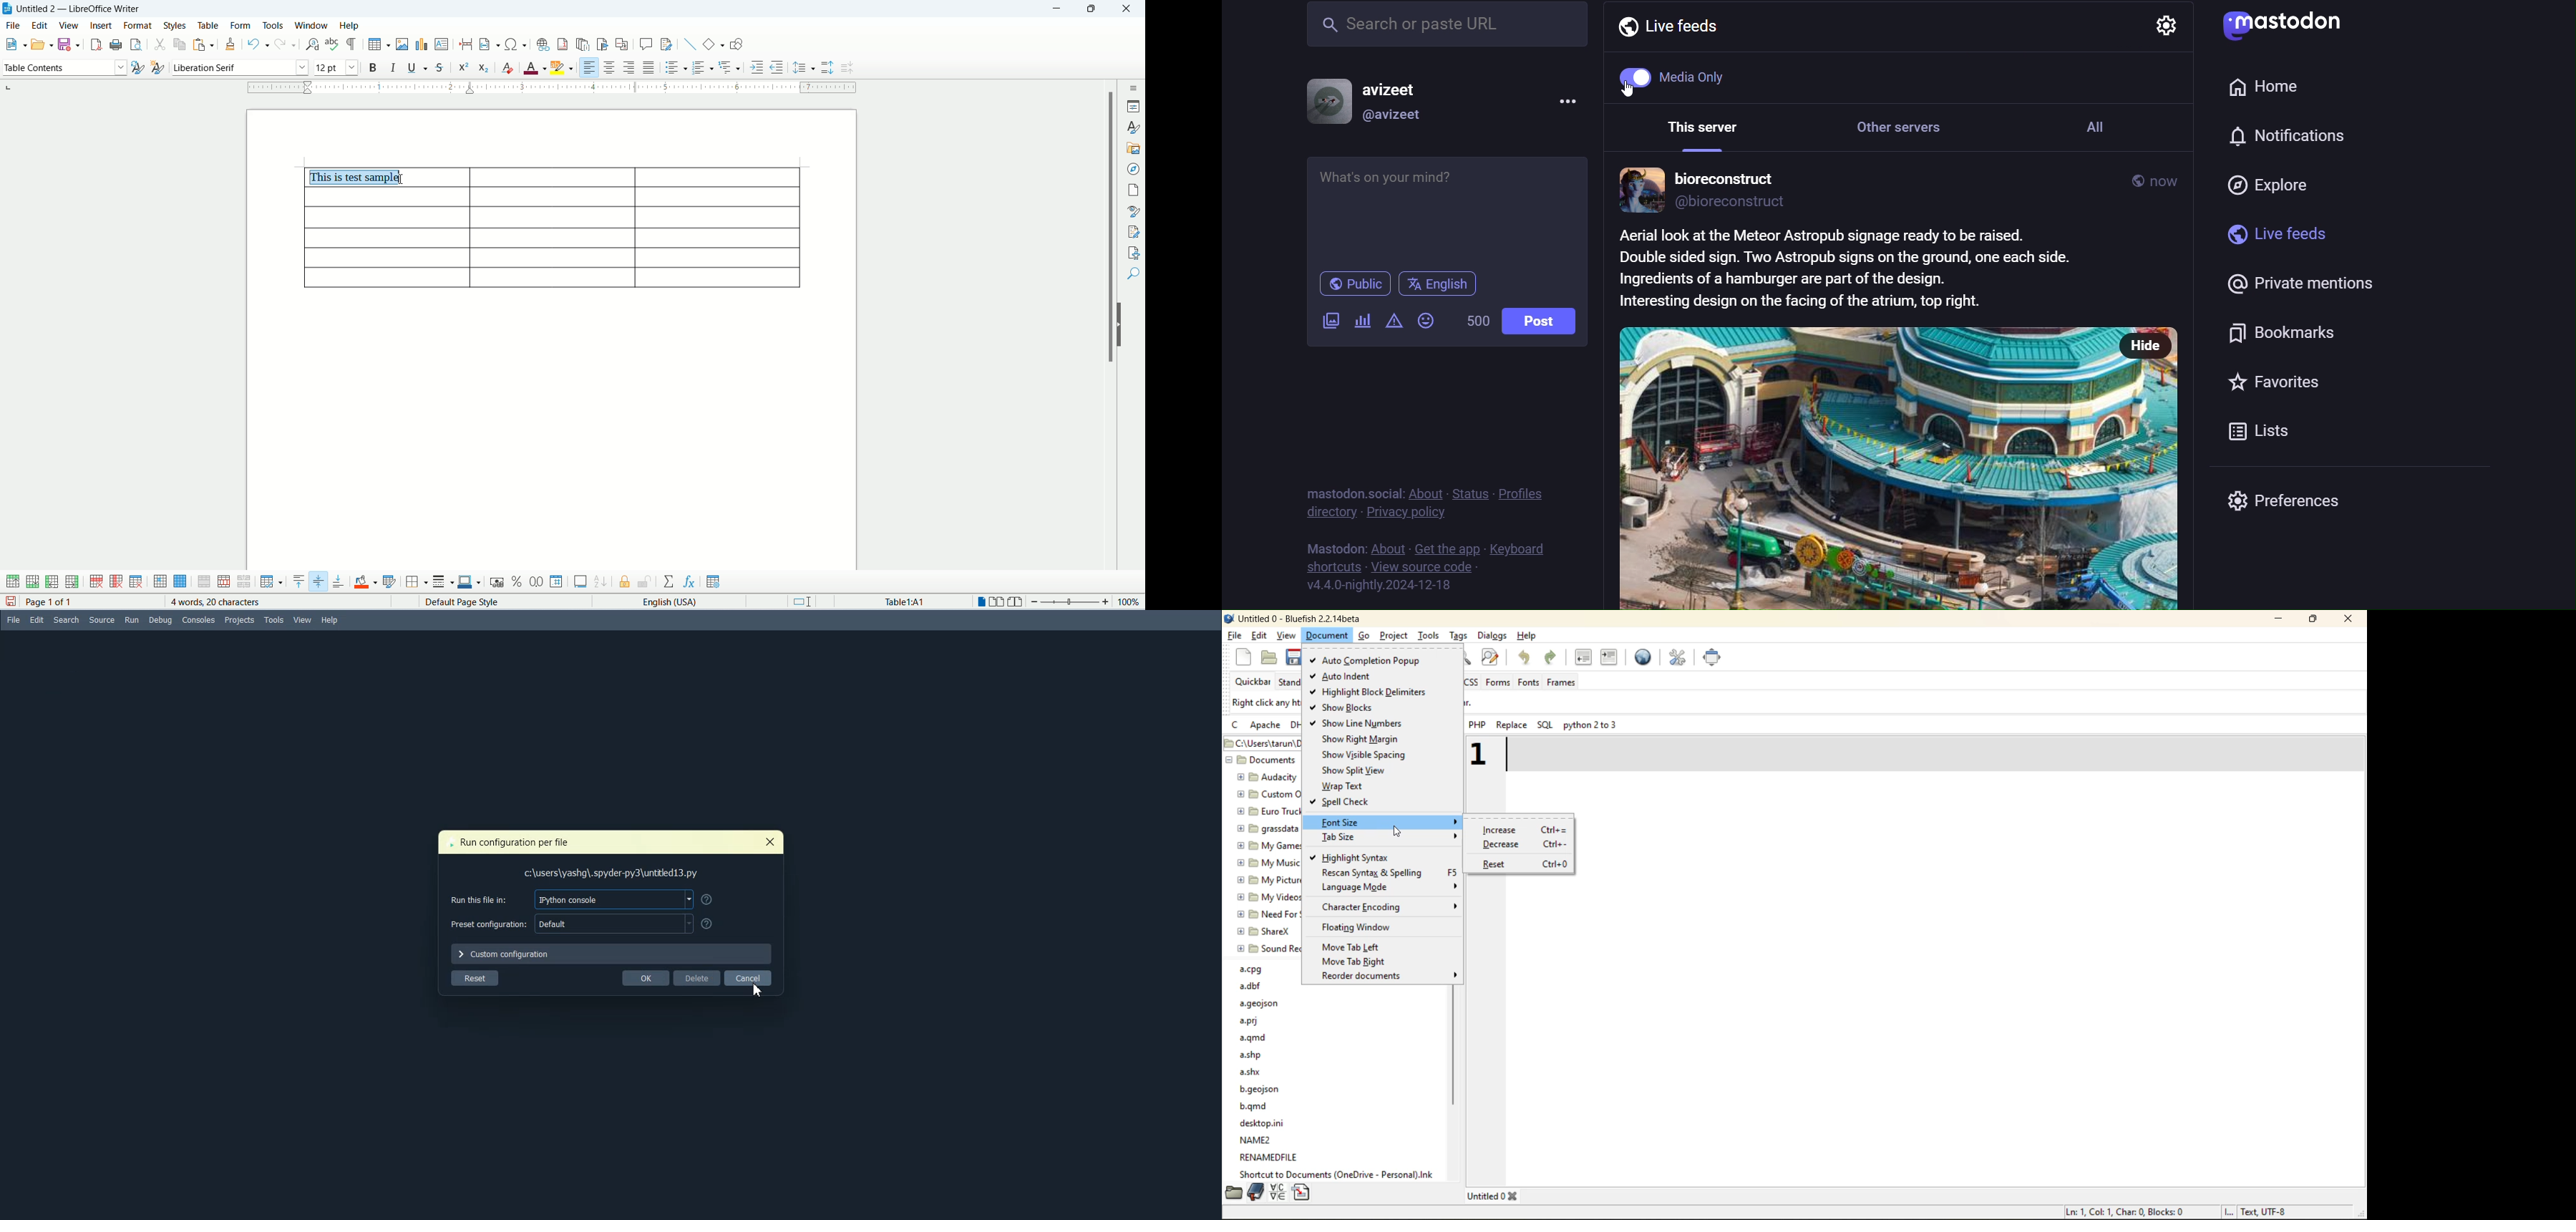 This screenshot has width=2576, height=1232. Describe the element at coordinates (1265, 760) in the screenshot. I see `Documents` at that location.